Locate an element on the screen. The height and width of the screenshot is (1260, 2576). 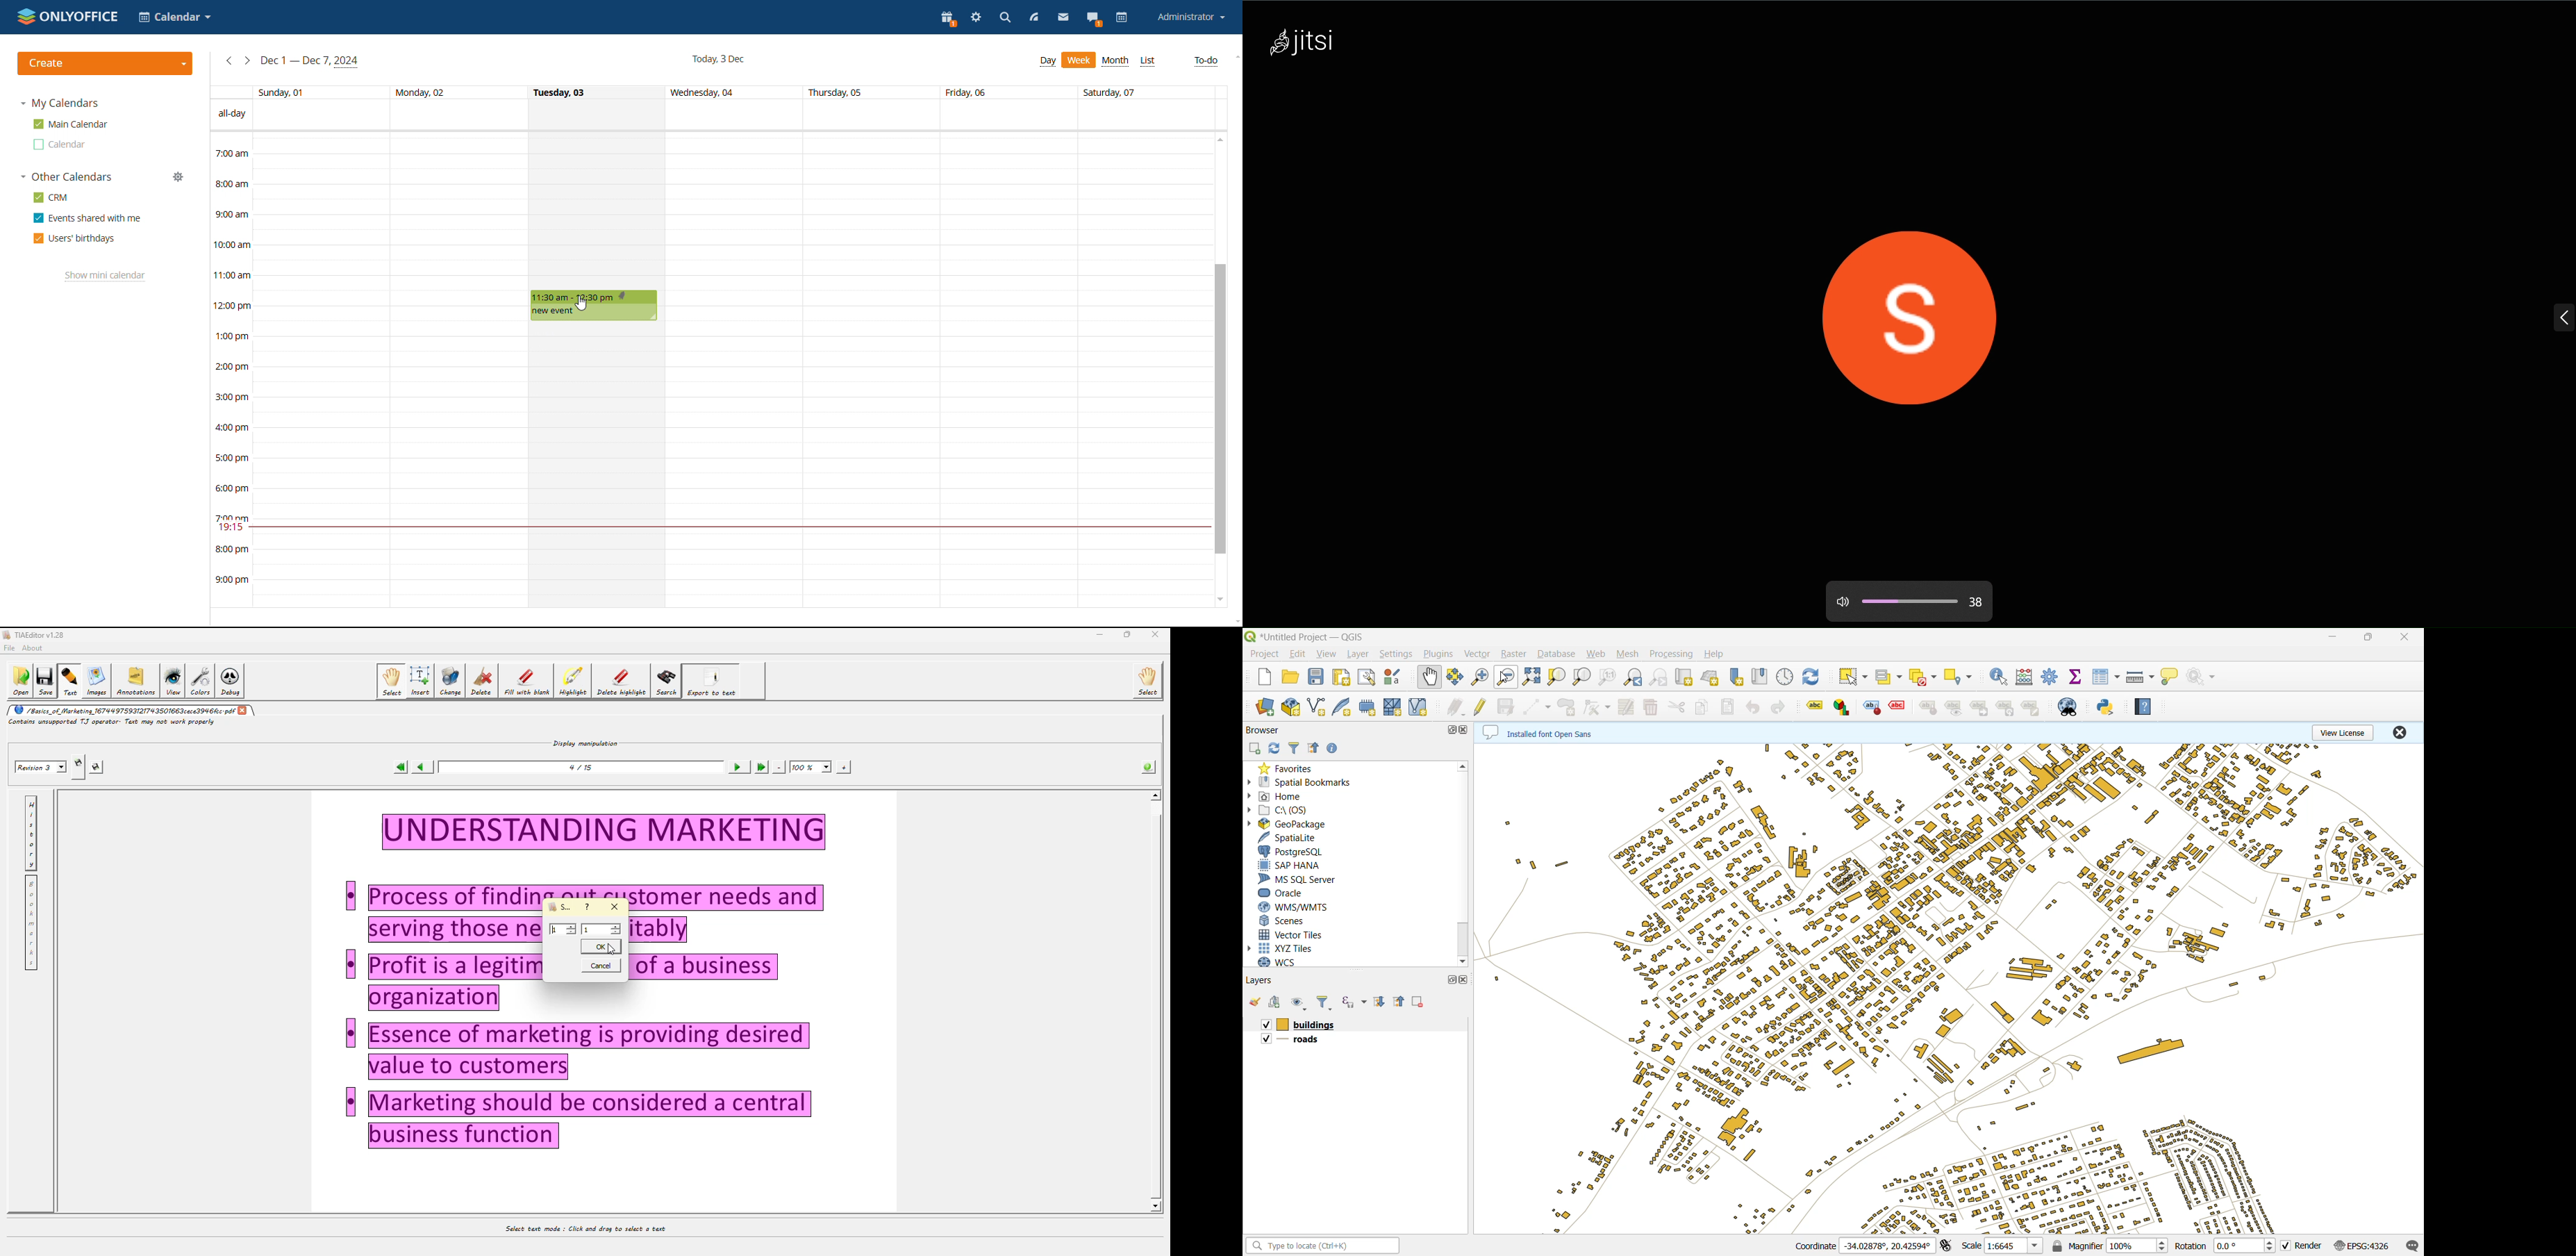
Month is located at coordinates (1116, 61).